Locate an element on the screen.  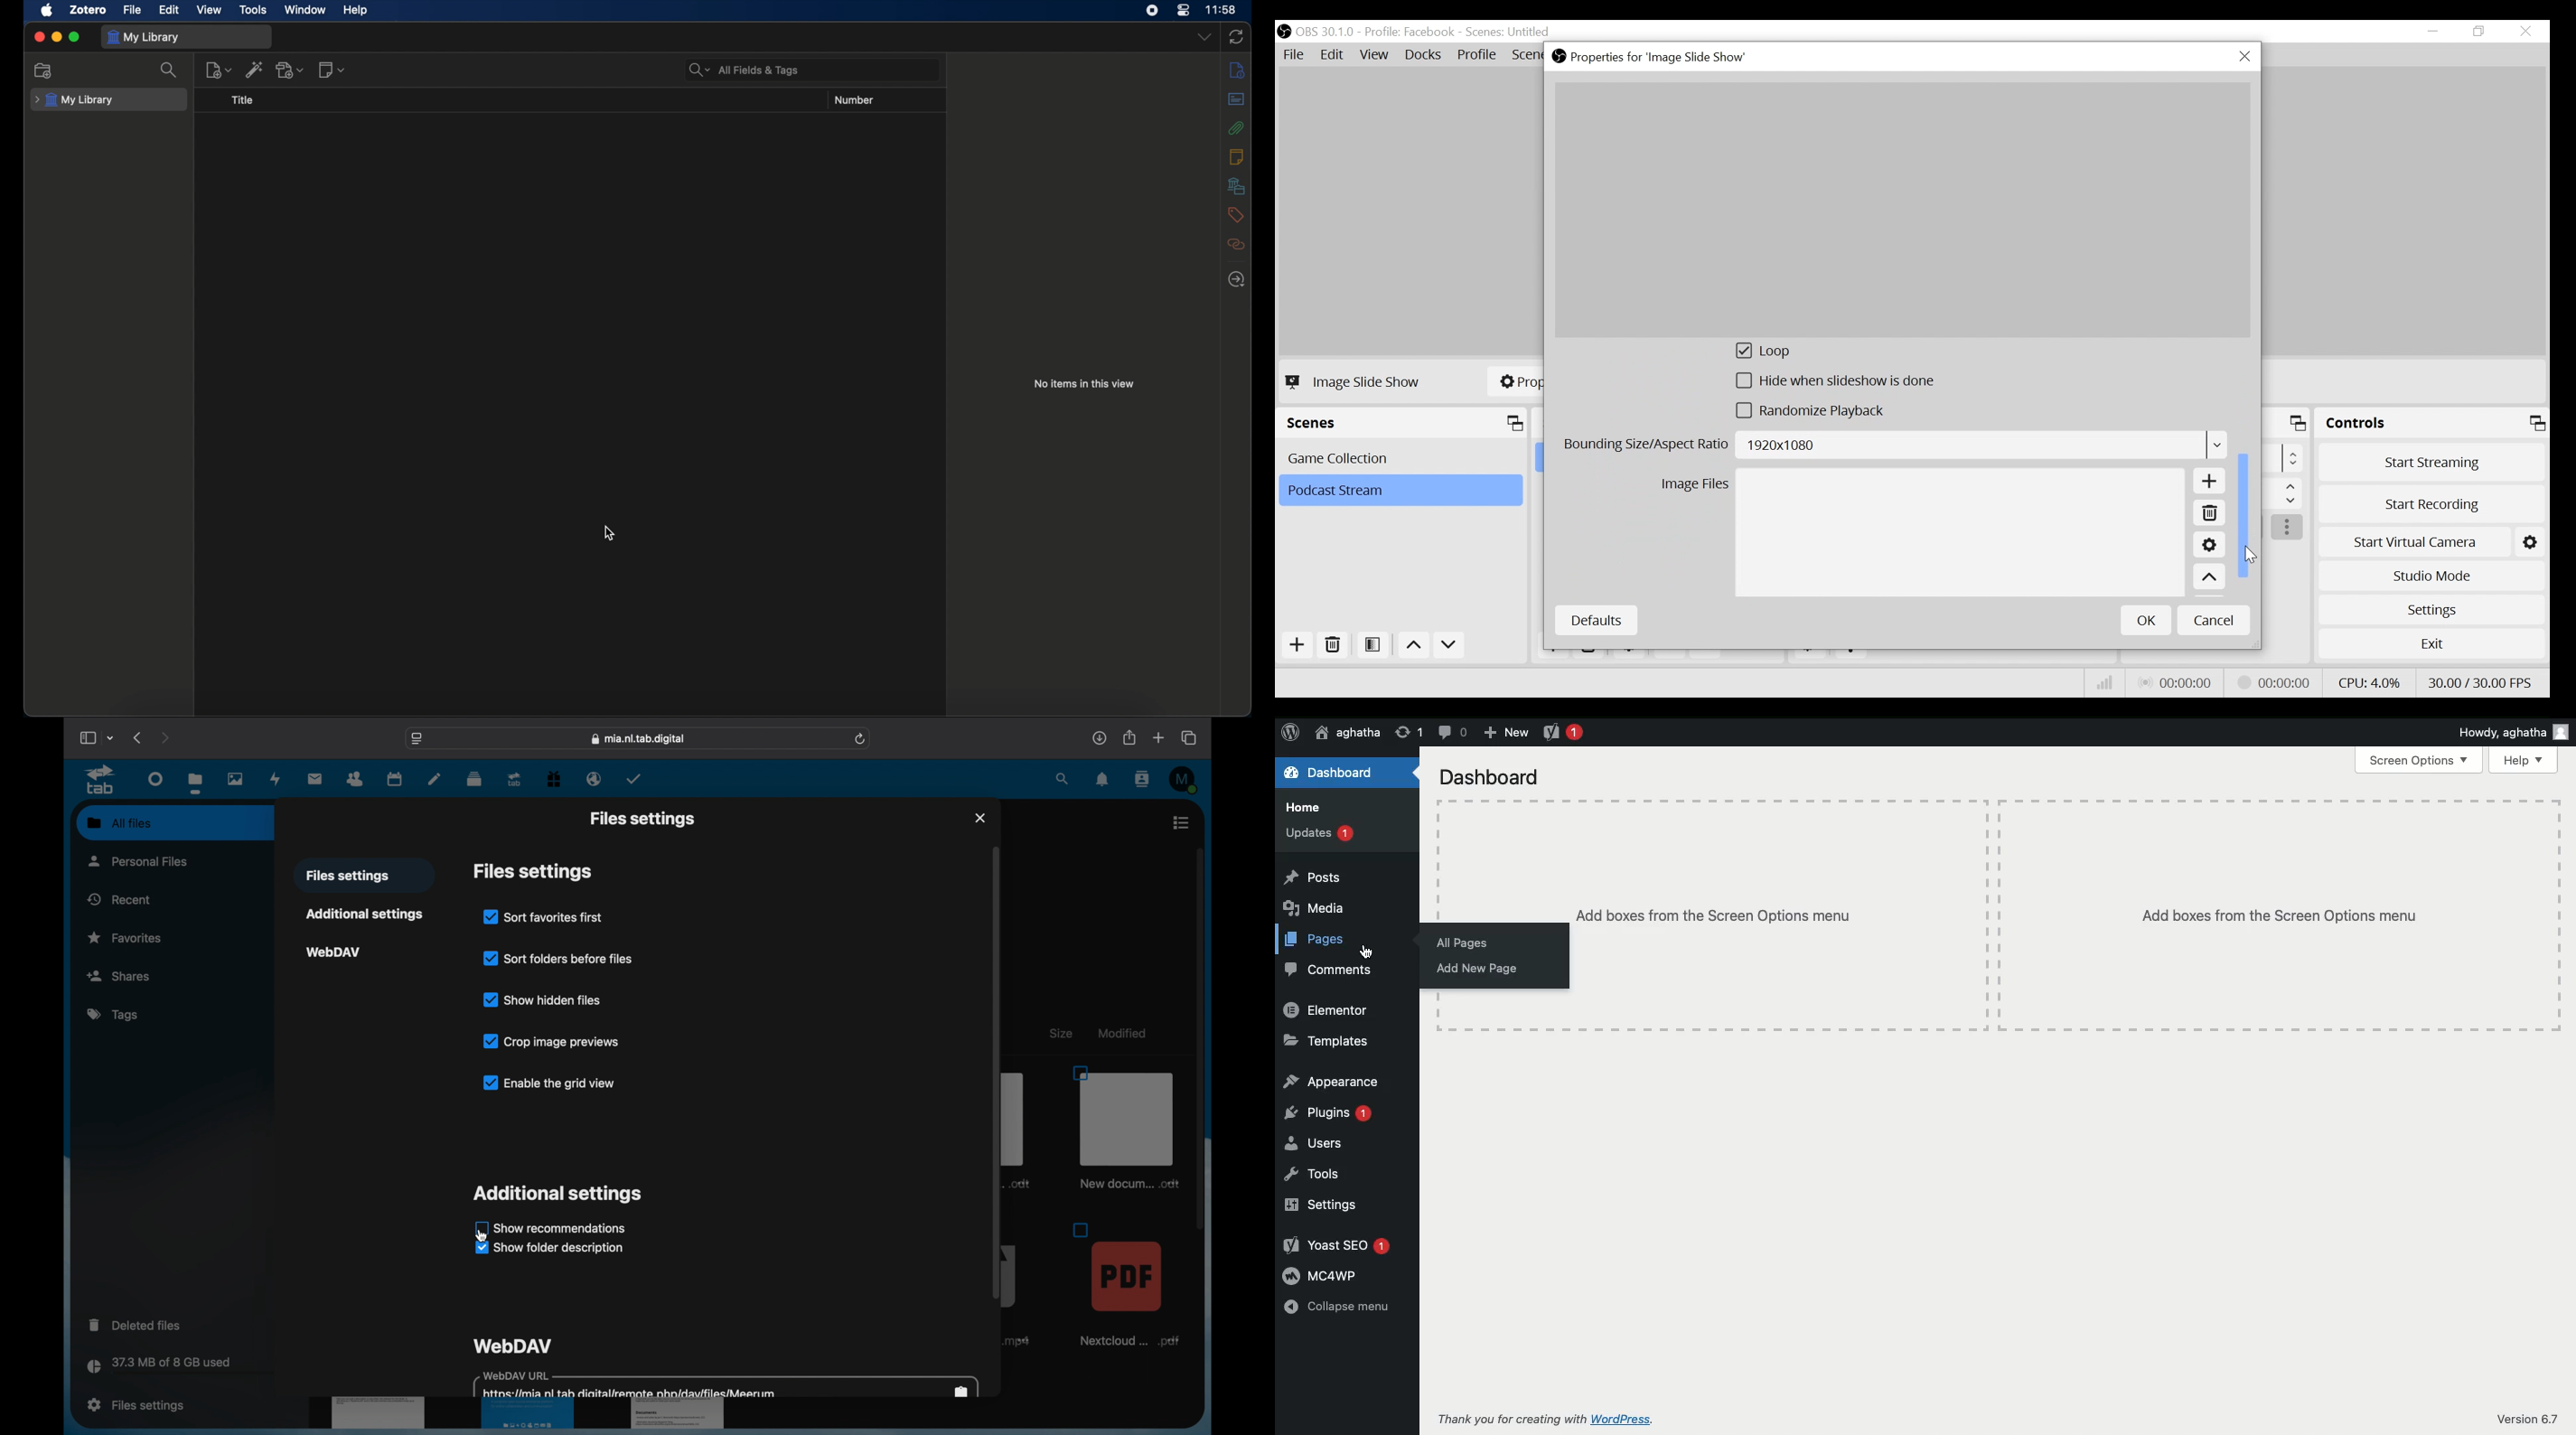
OBS Version is located at coordinates (1327, 32).